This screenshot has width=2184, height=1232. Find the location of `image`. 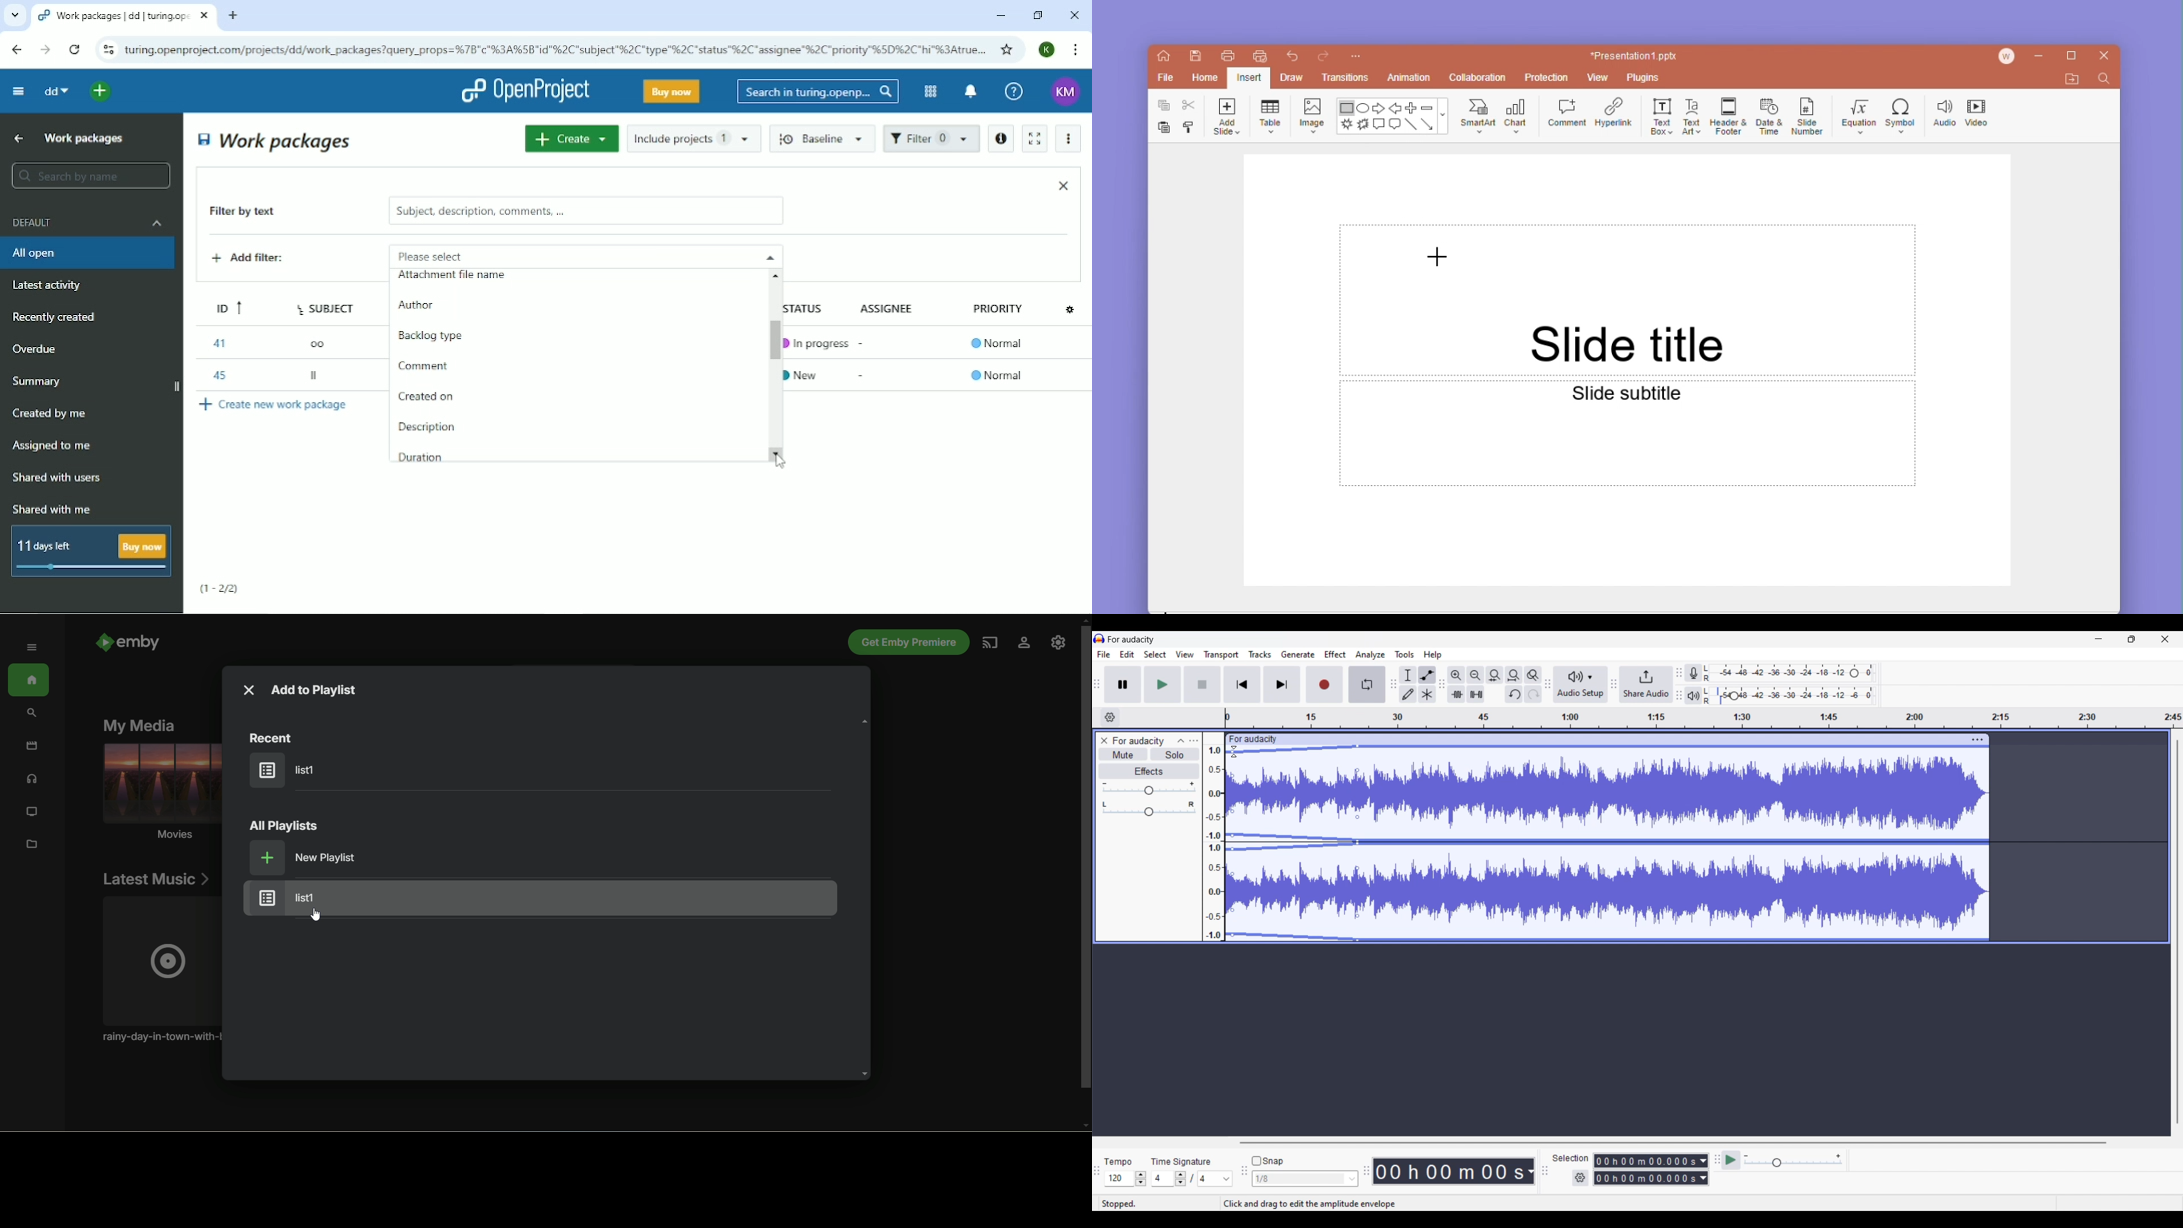

image is located at coordinates (1312, 115).